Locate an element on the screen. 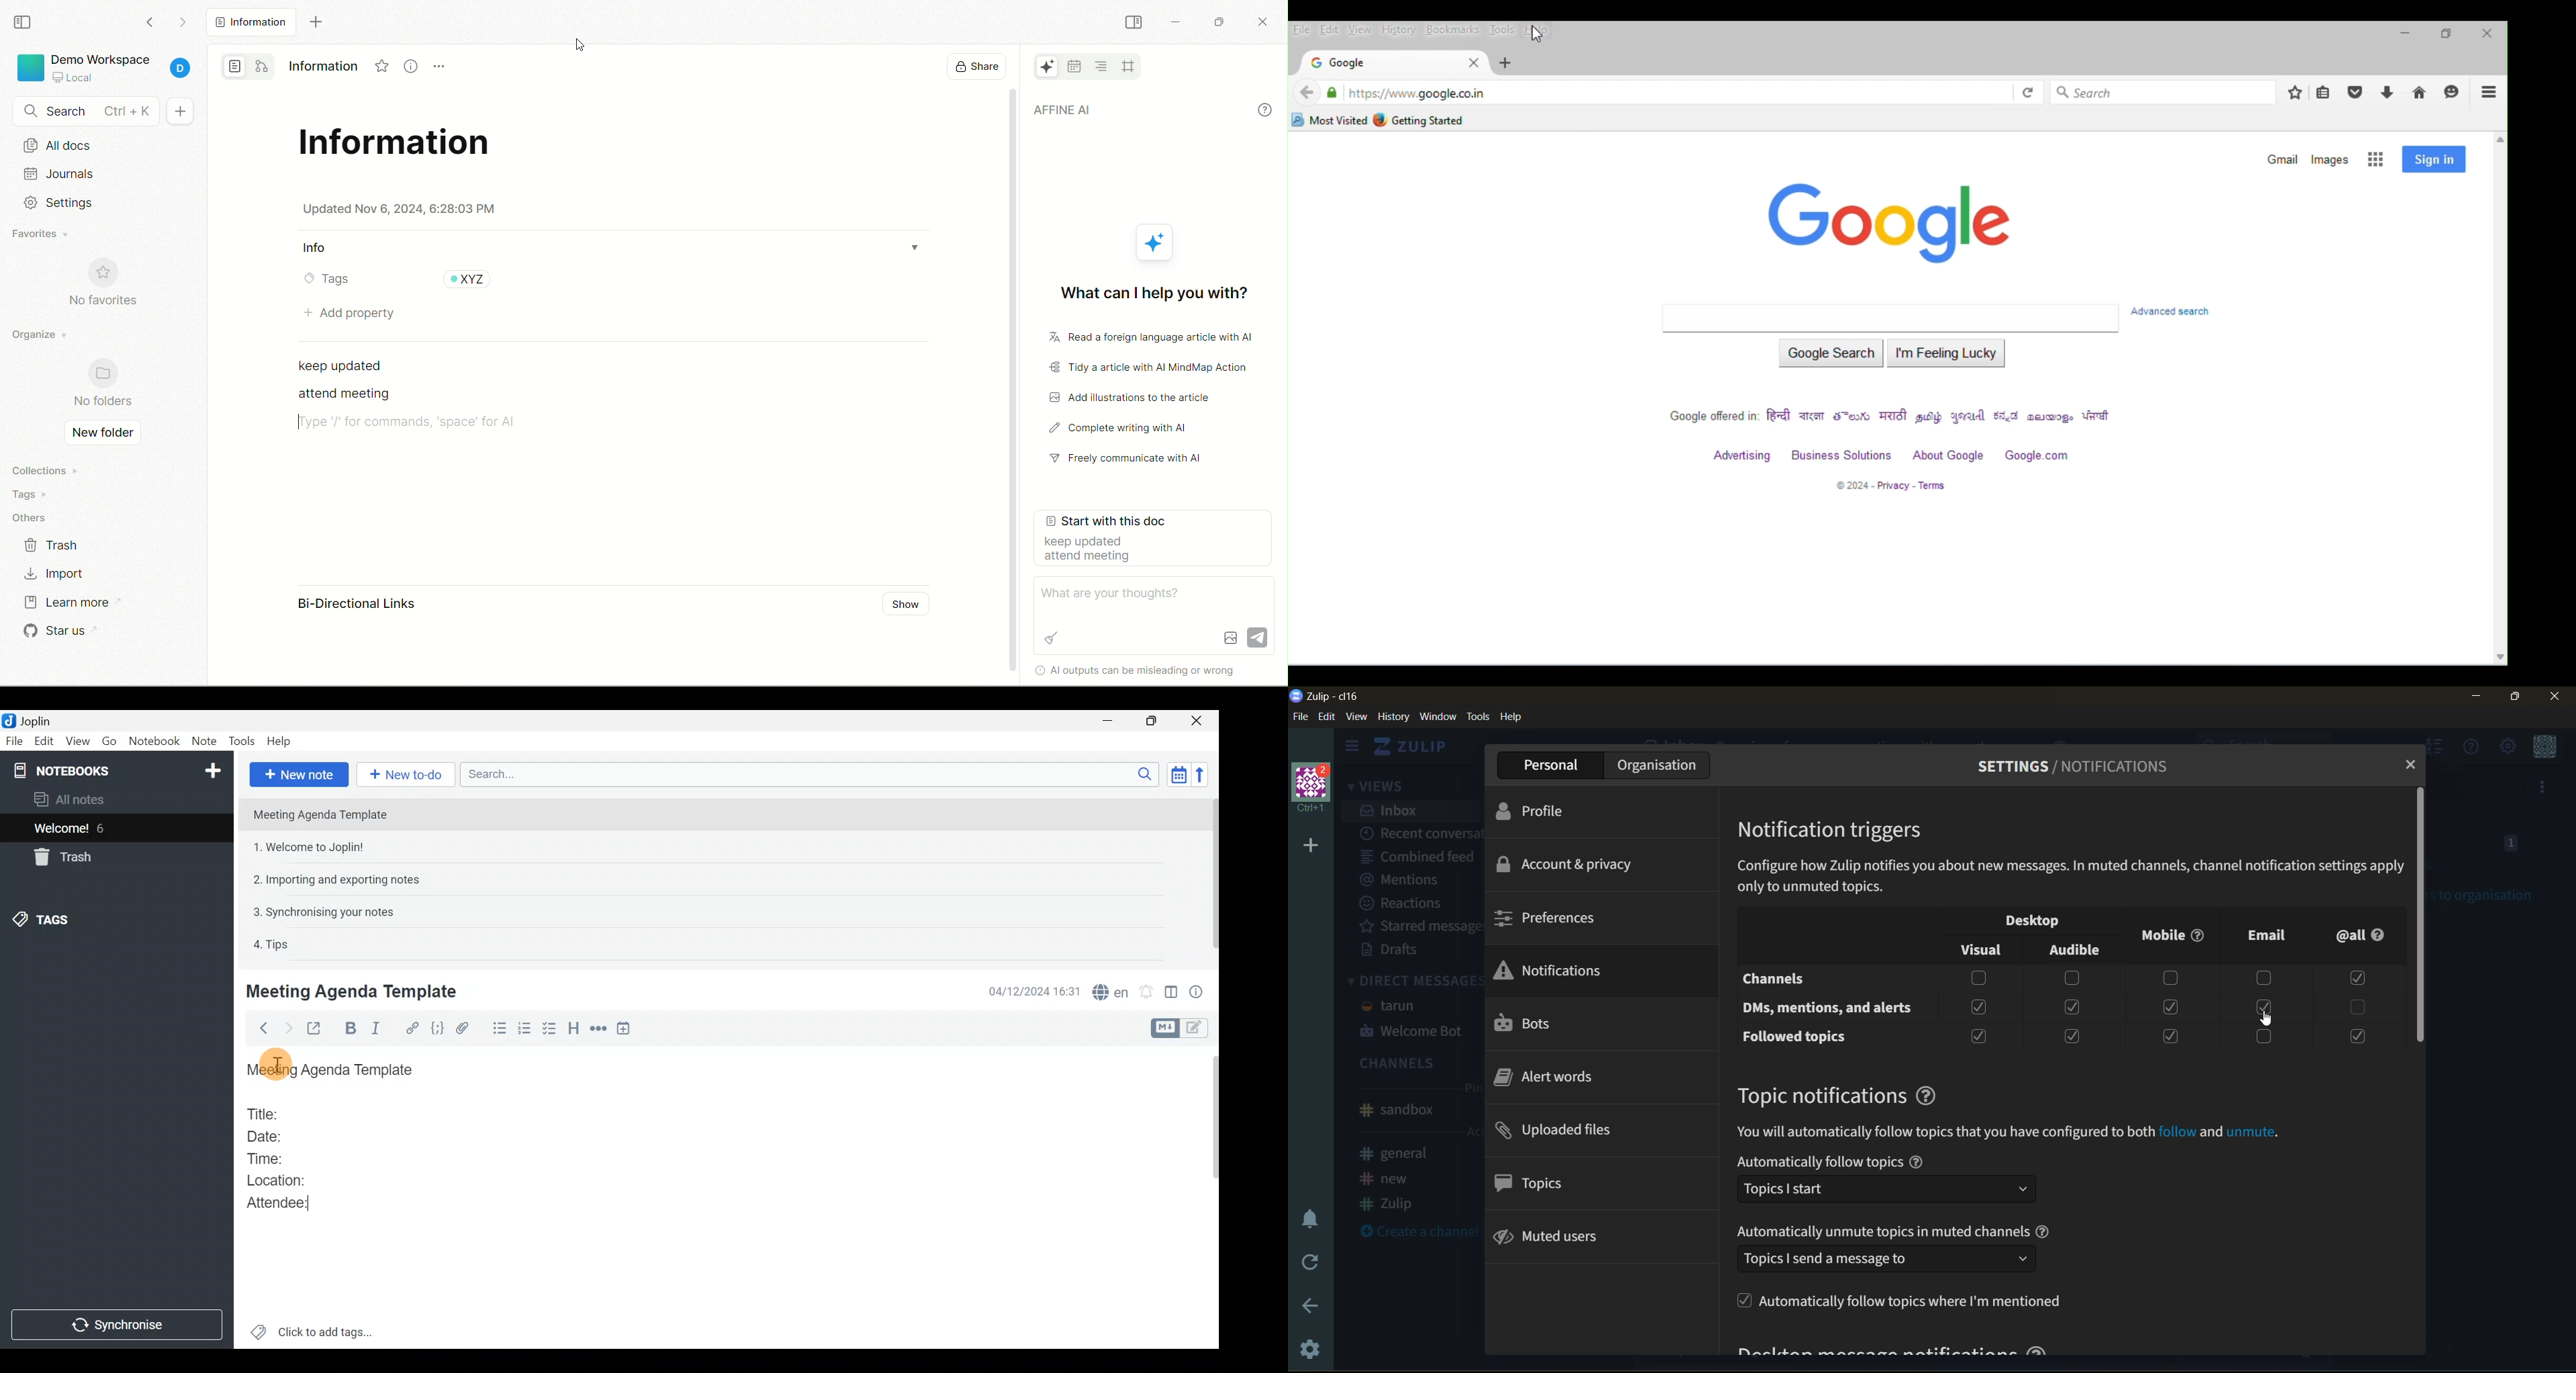 This screenshot has height=1400, width=2576. edit is located at coordinates (1328, 717).